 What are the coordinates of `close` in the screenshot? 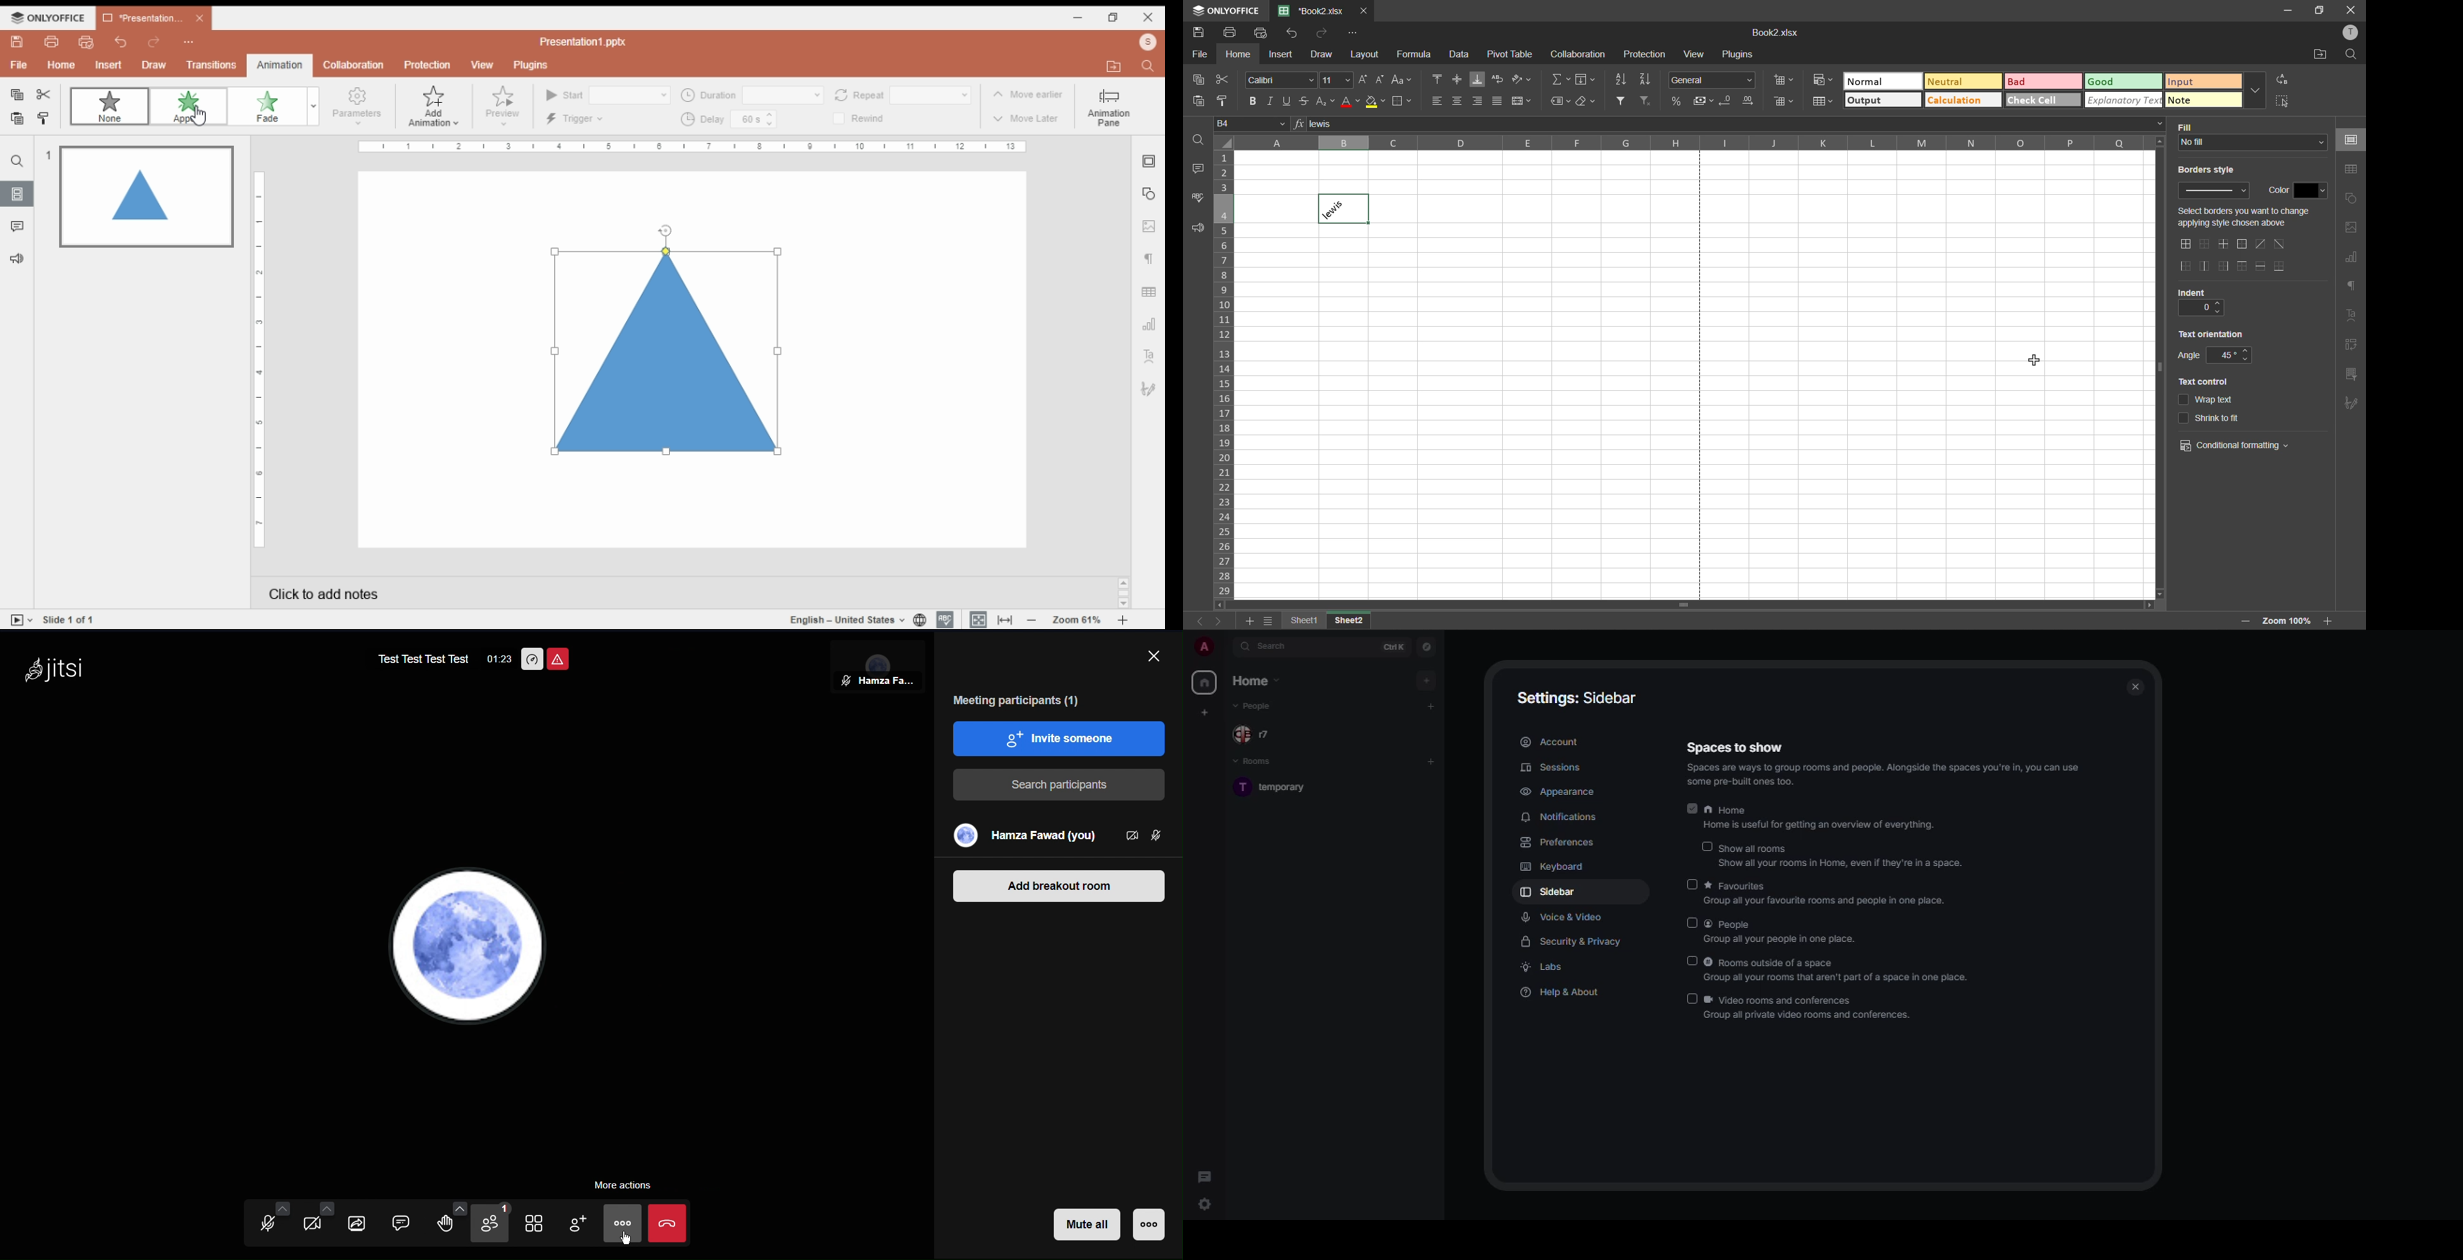 It's located at (2137, 687).